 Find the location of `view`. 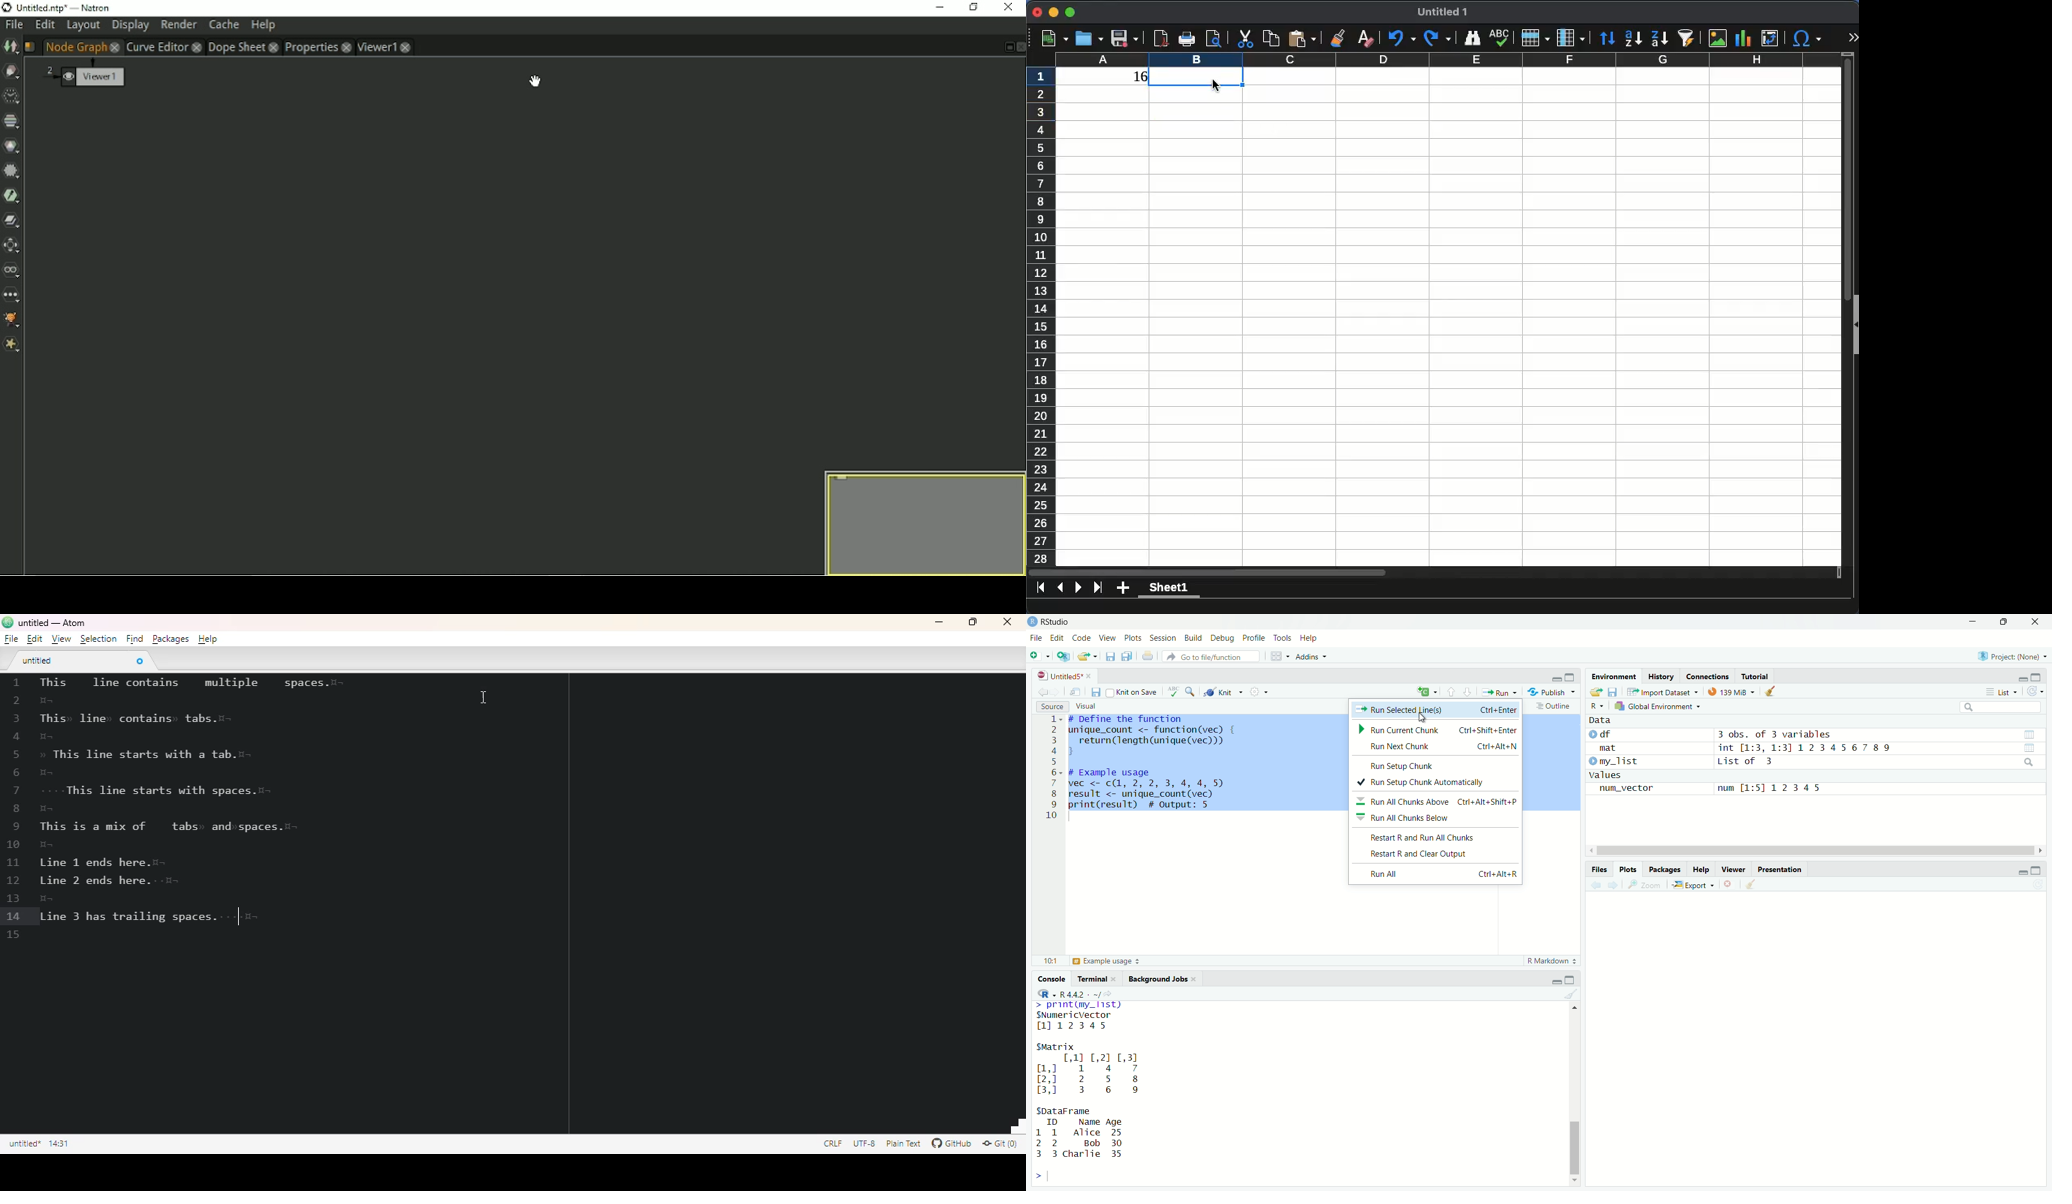

view is located at coordinates (61, 640).